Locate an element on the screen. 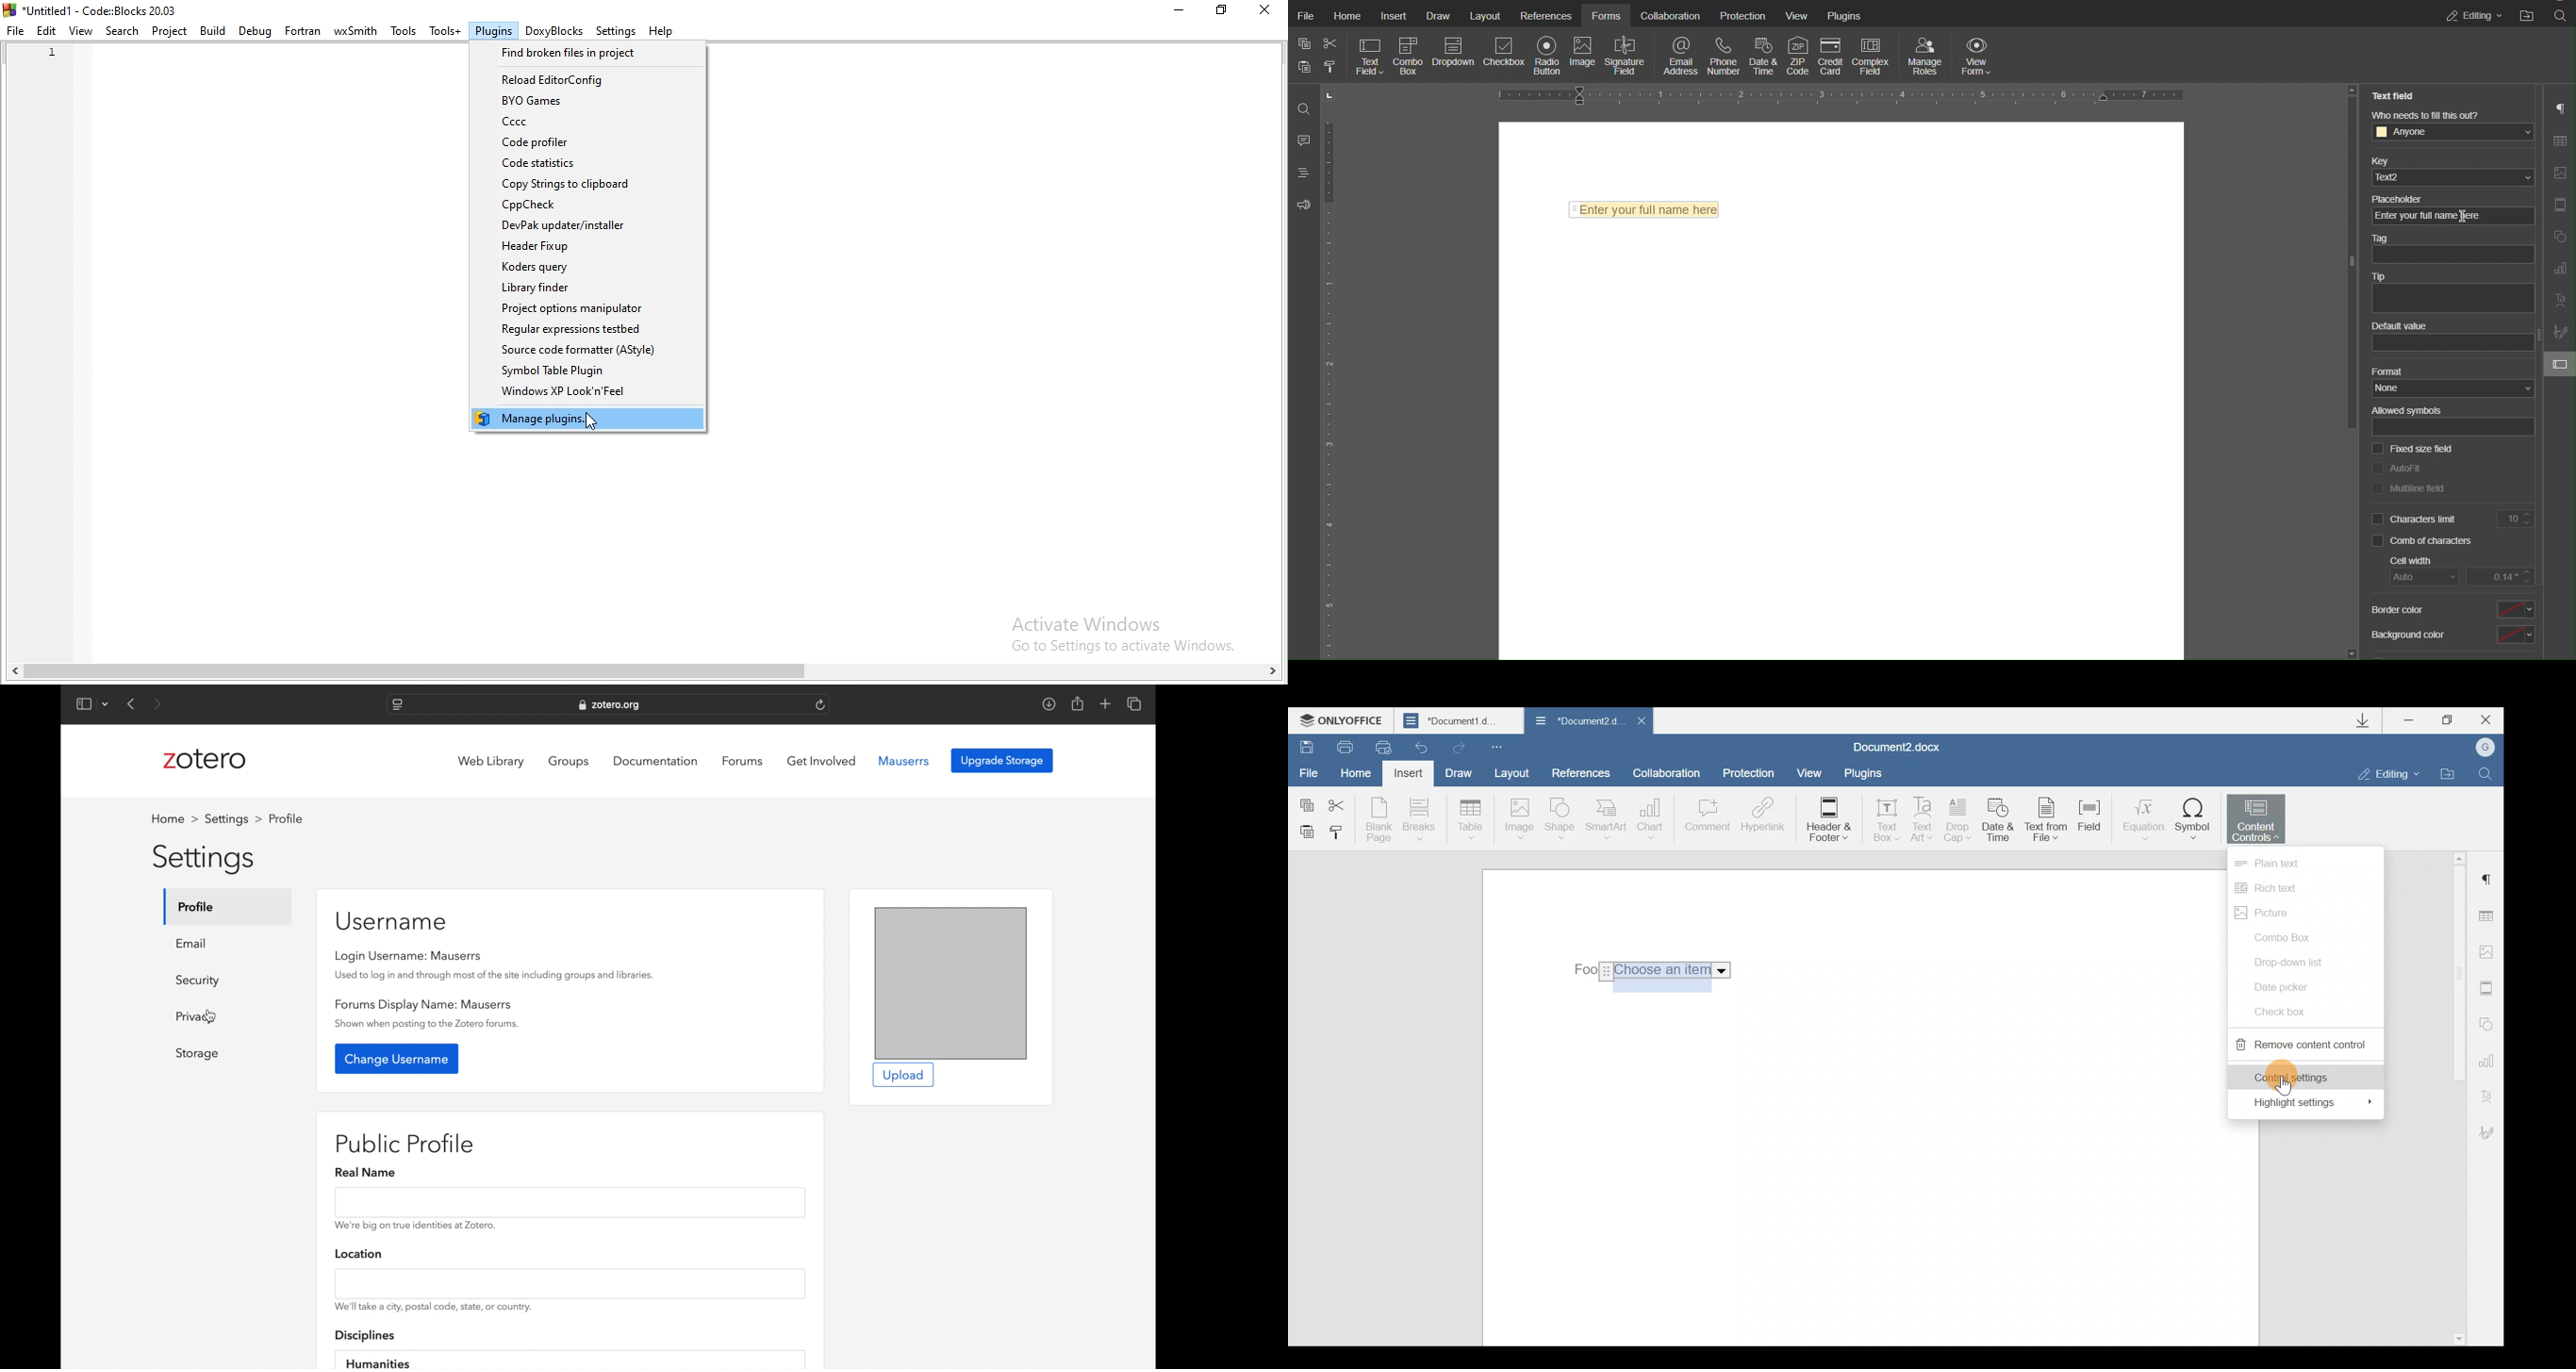  Remove content control is located at coordinates (2301, 1043).